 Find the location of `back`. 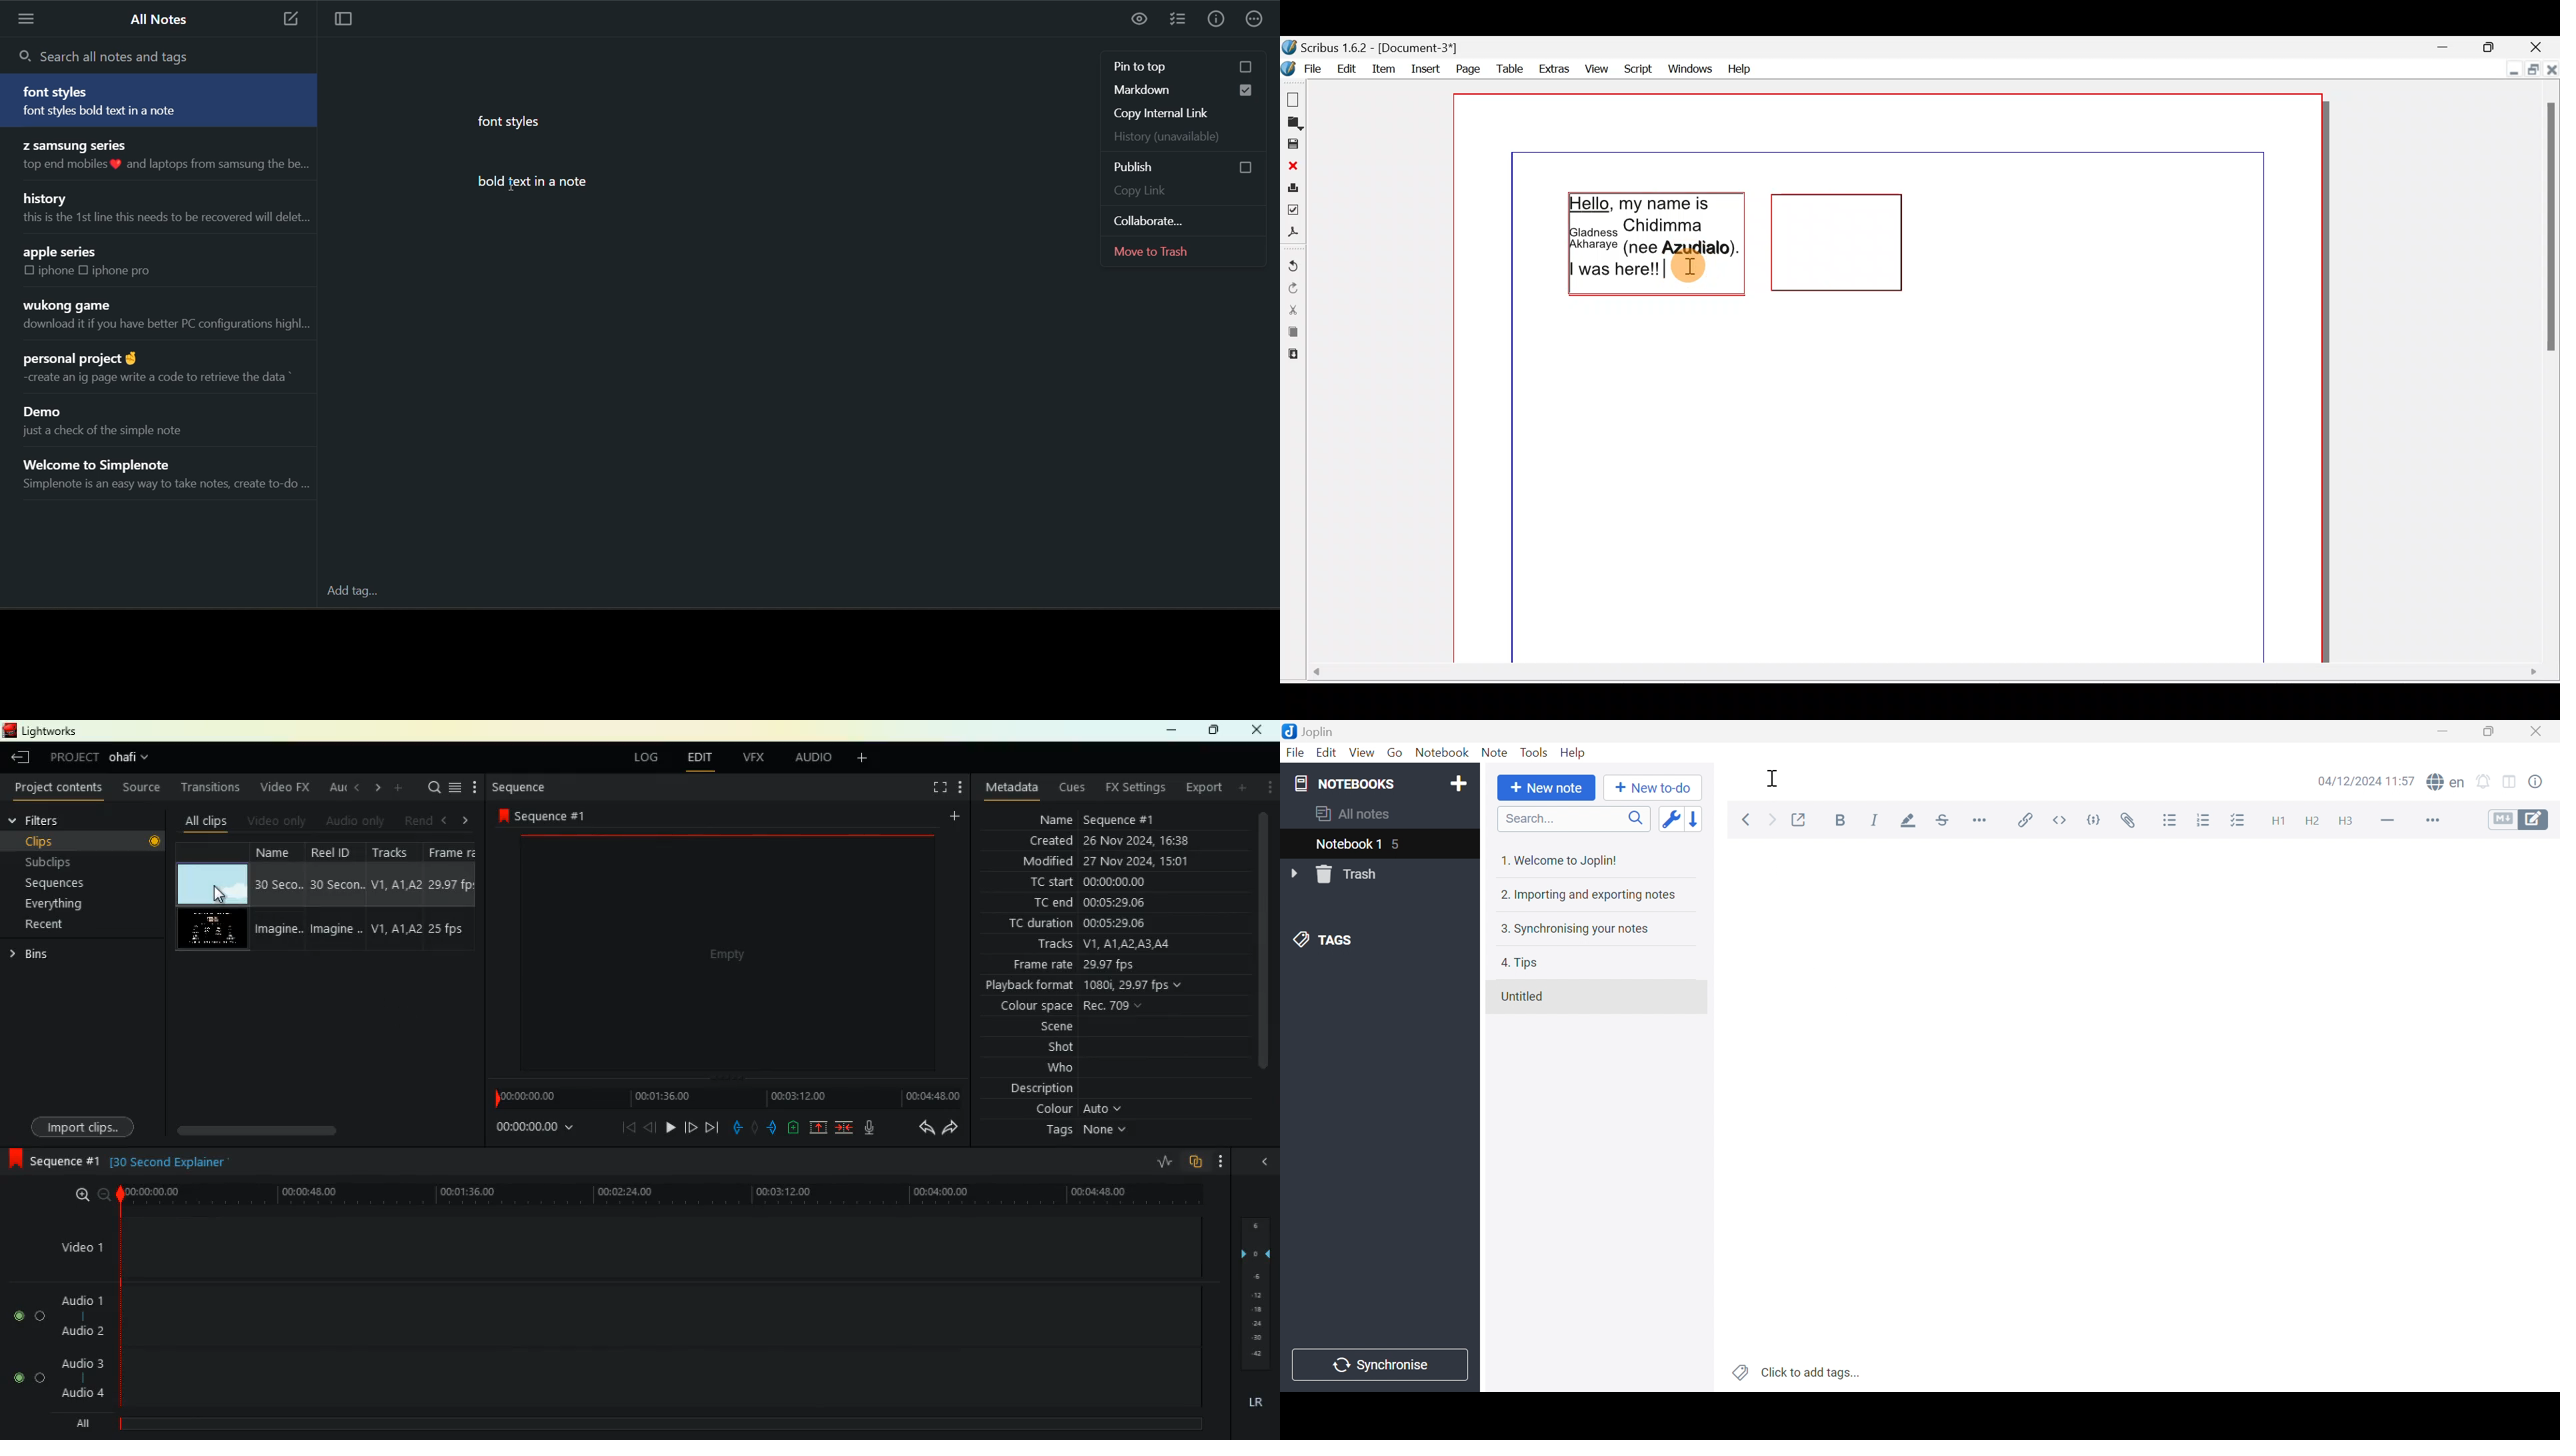

back is located at coordinates (648, 1127).